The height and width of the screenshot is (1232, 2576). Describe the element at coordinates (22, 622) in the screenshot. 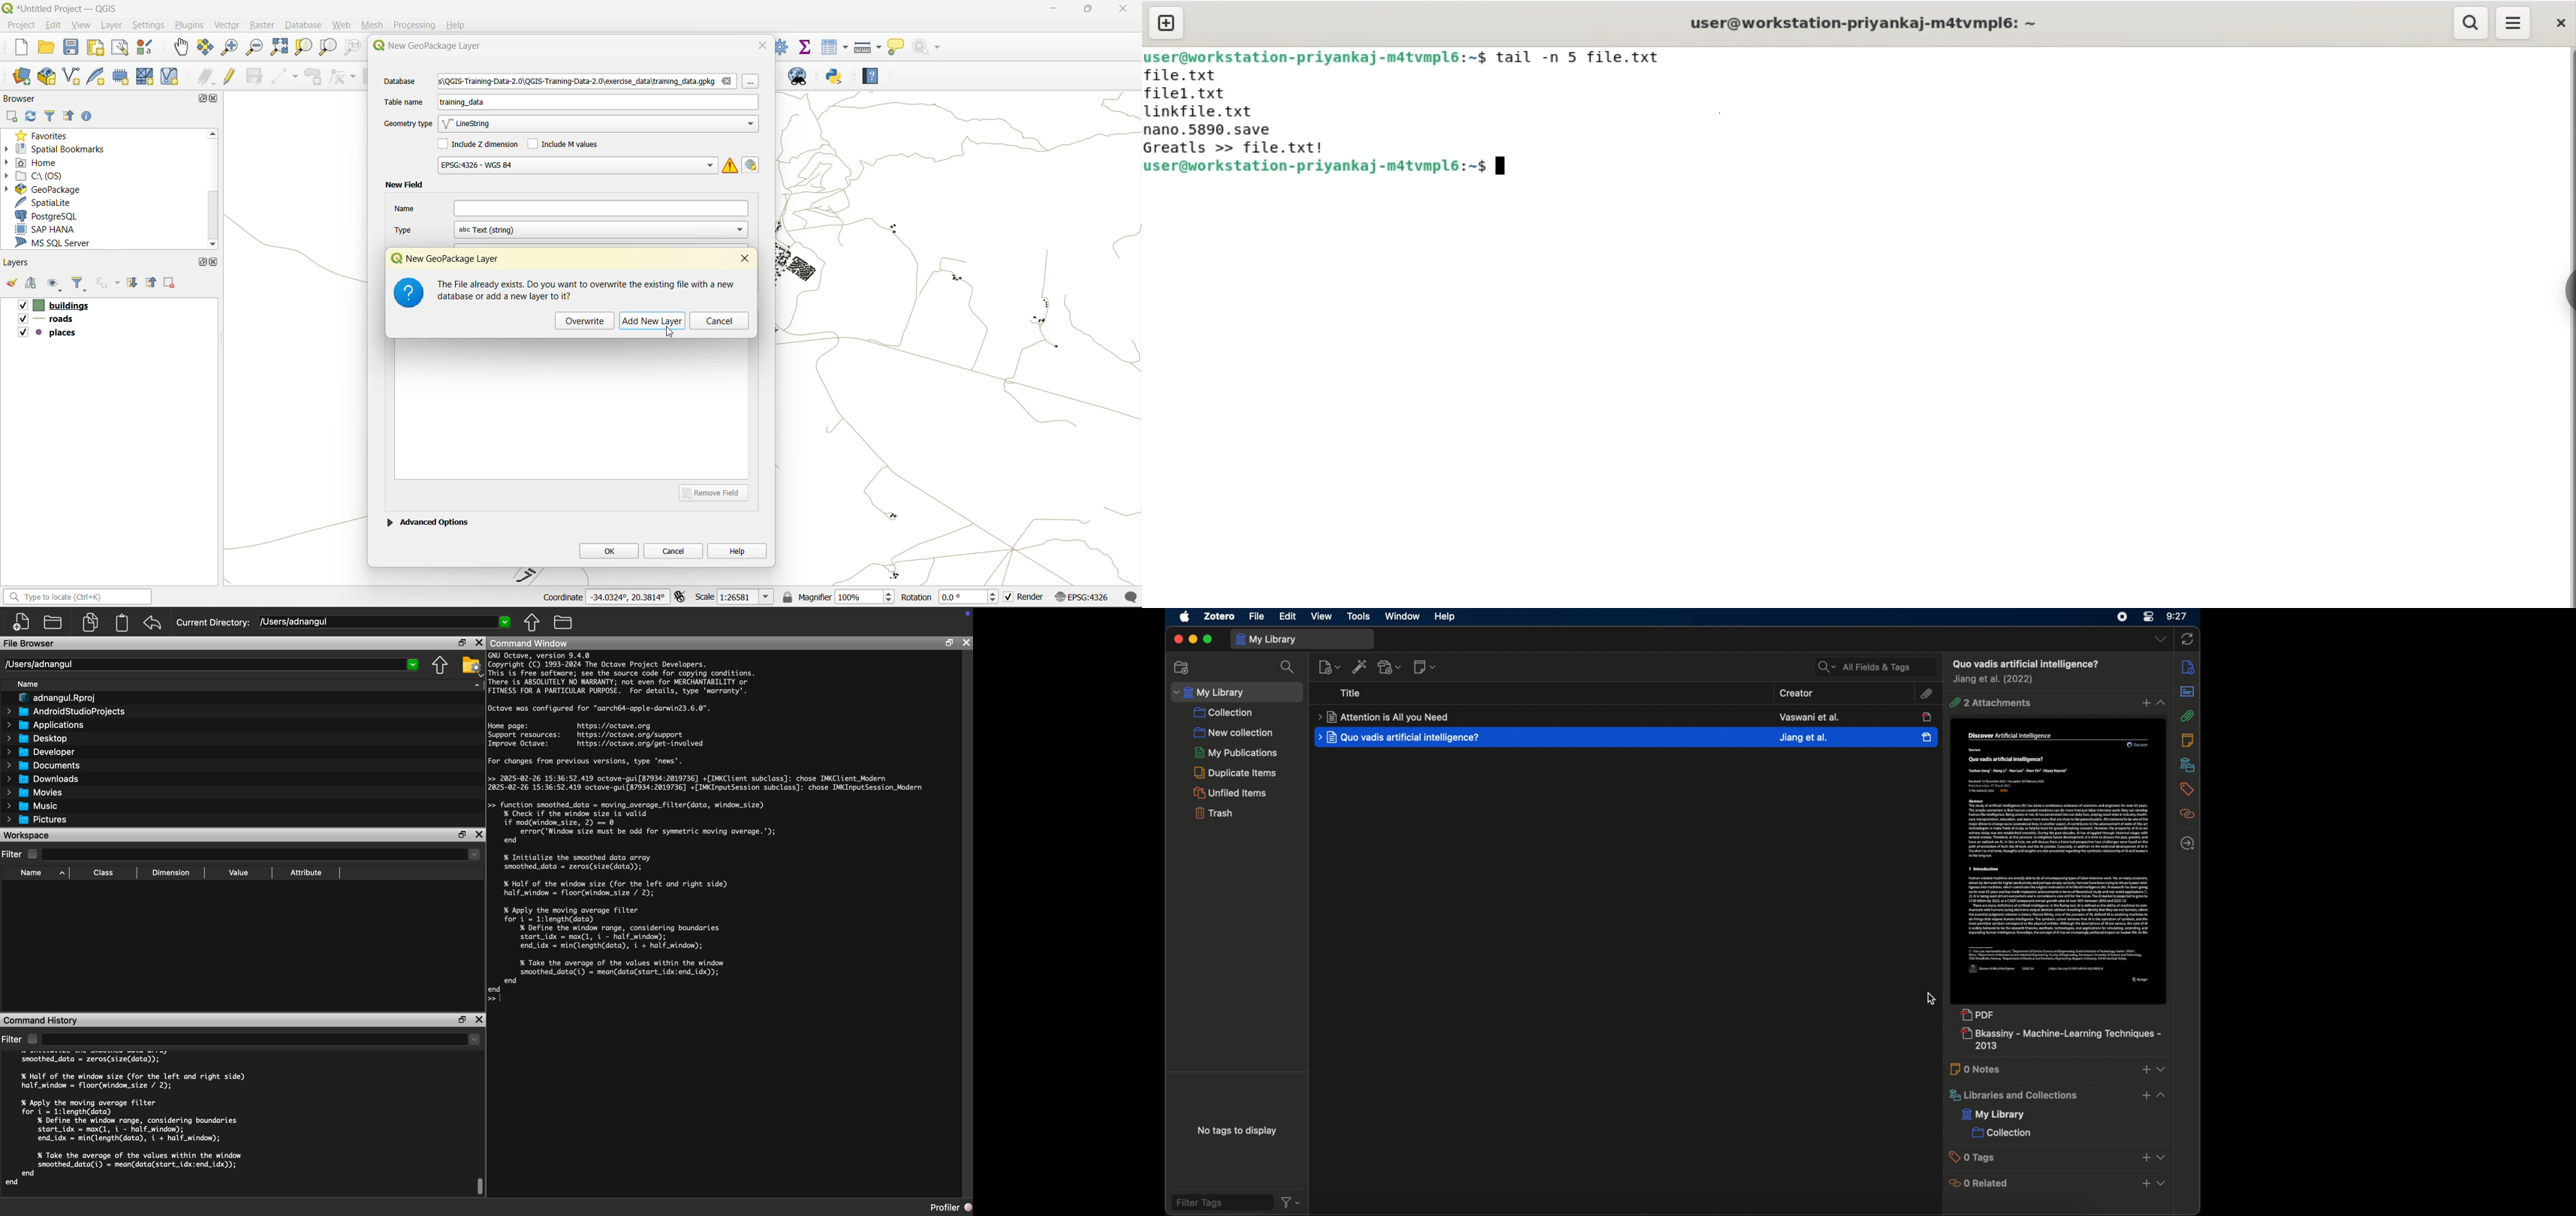

I see `New File` at that location.